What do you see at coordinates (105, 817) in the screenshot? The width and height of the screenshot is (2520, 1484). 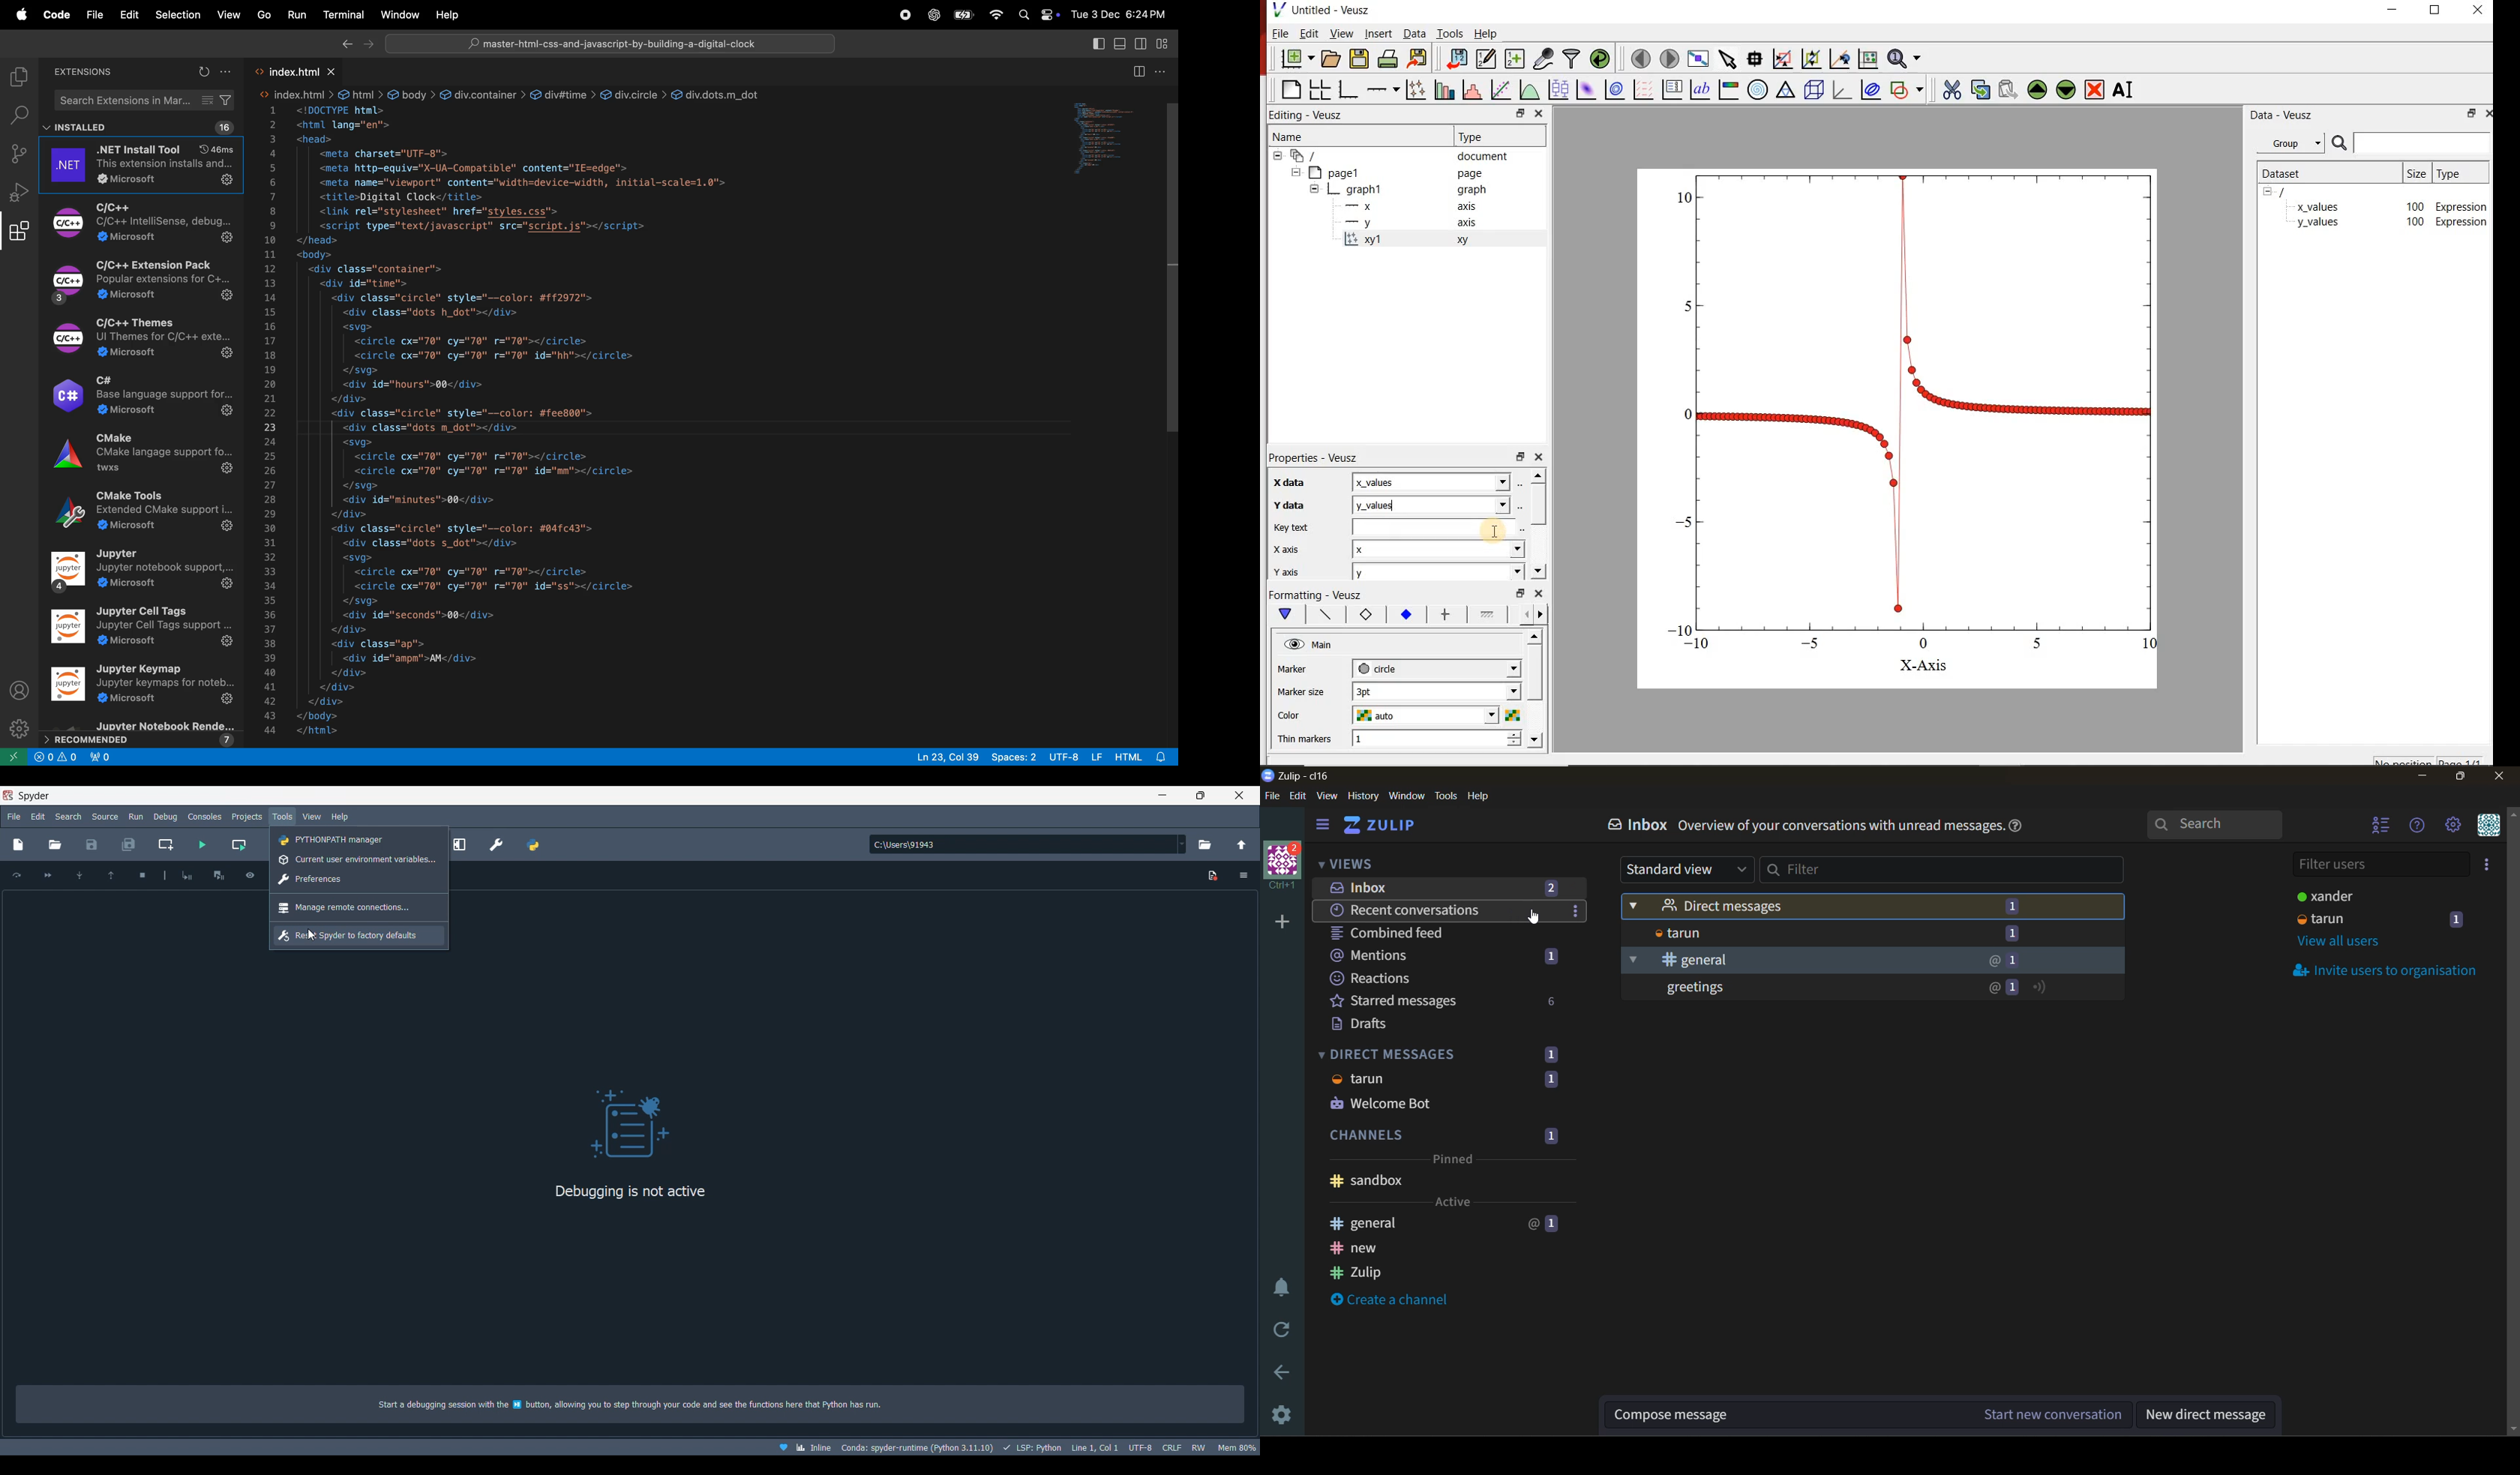 I see `Source menu` at bounding box center [105, 817].